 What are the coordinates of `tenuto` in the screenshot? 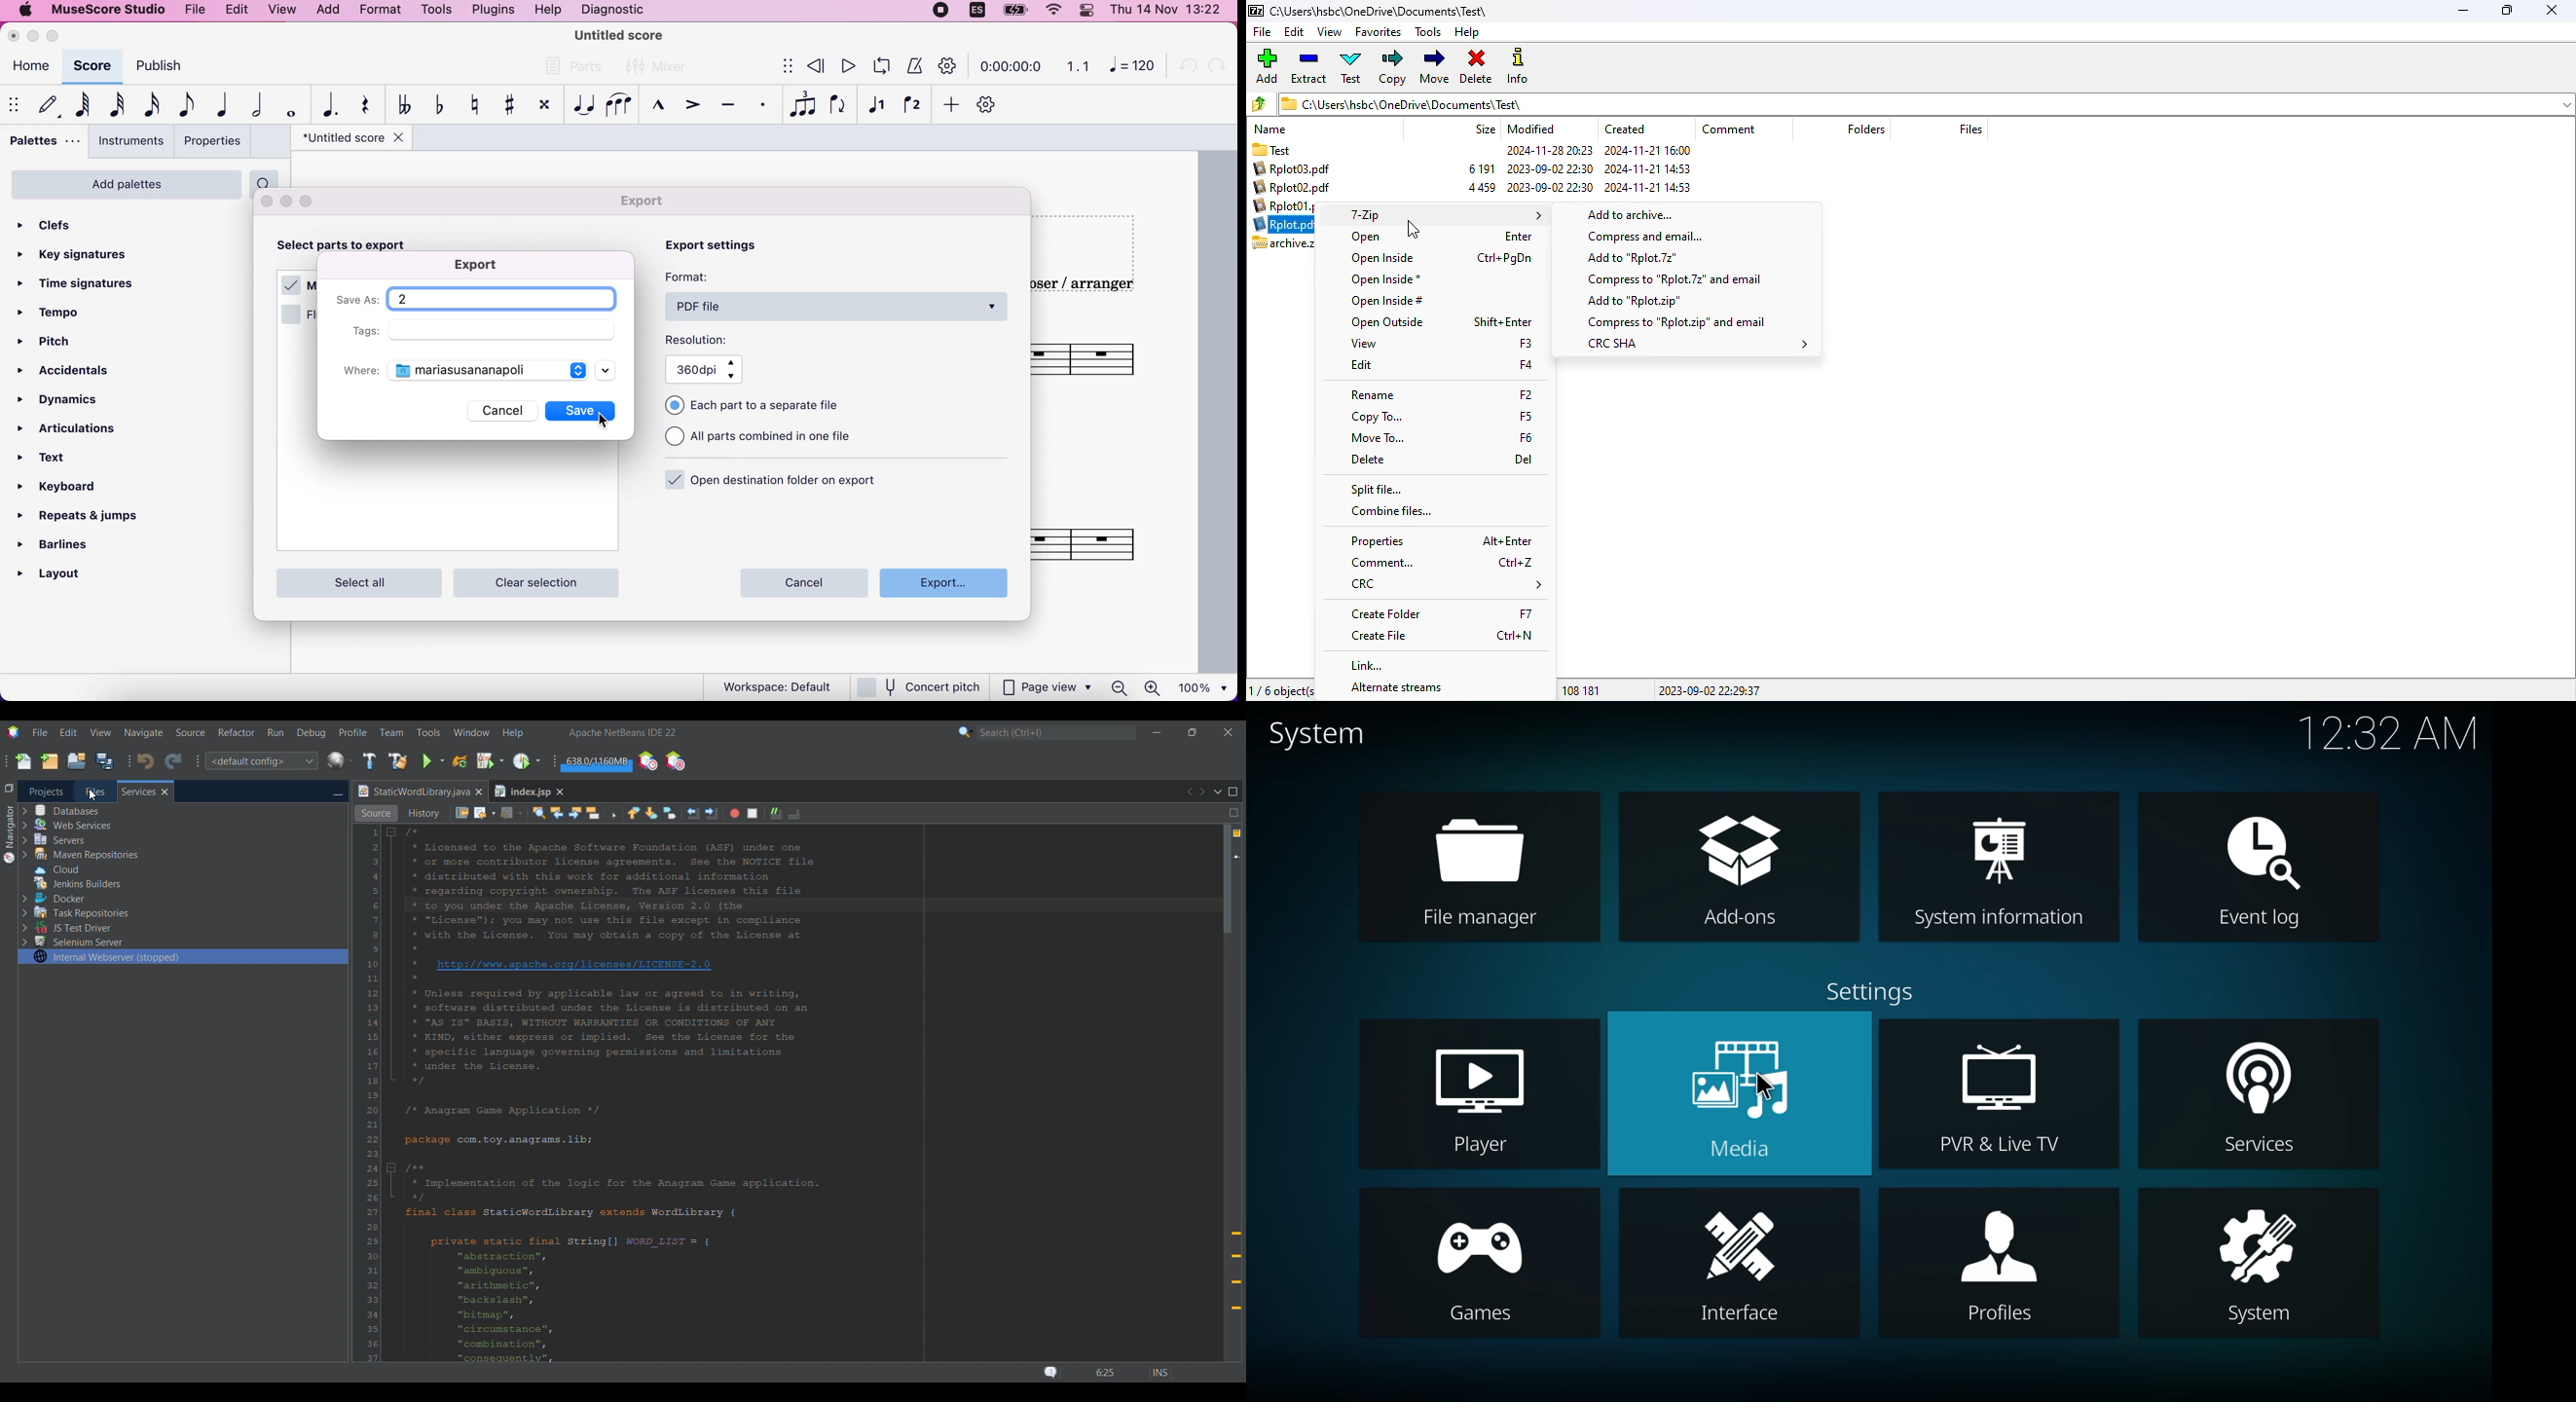 It's located at (729, 107).